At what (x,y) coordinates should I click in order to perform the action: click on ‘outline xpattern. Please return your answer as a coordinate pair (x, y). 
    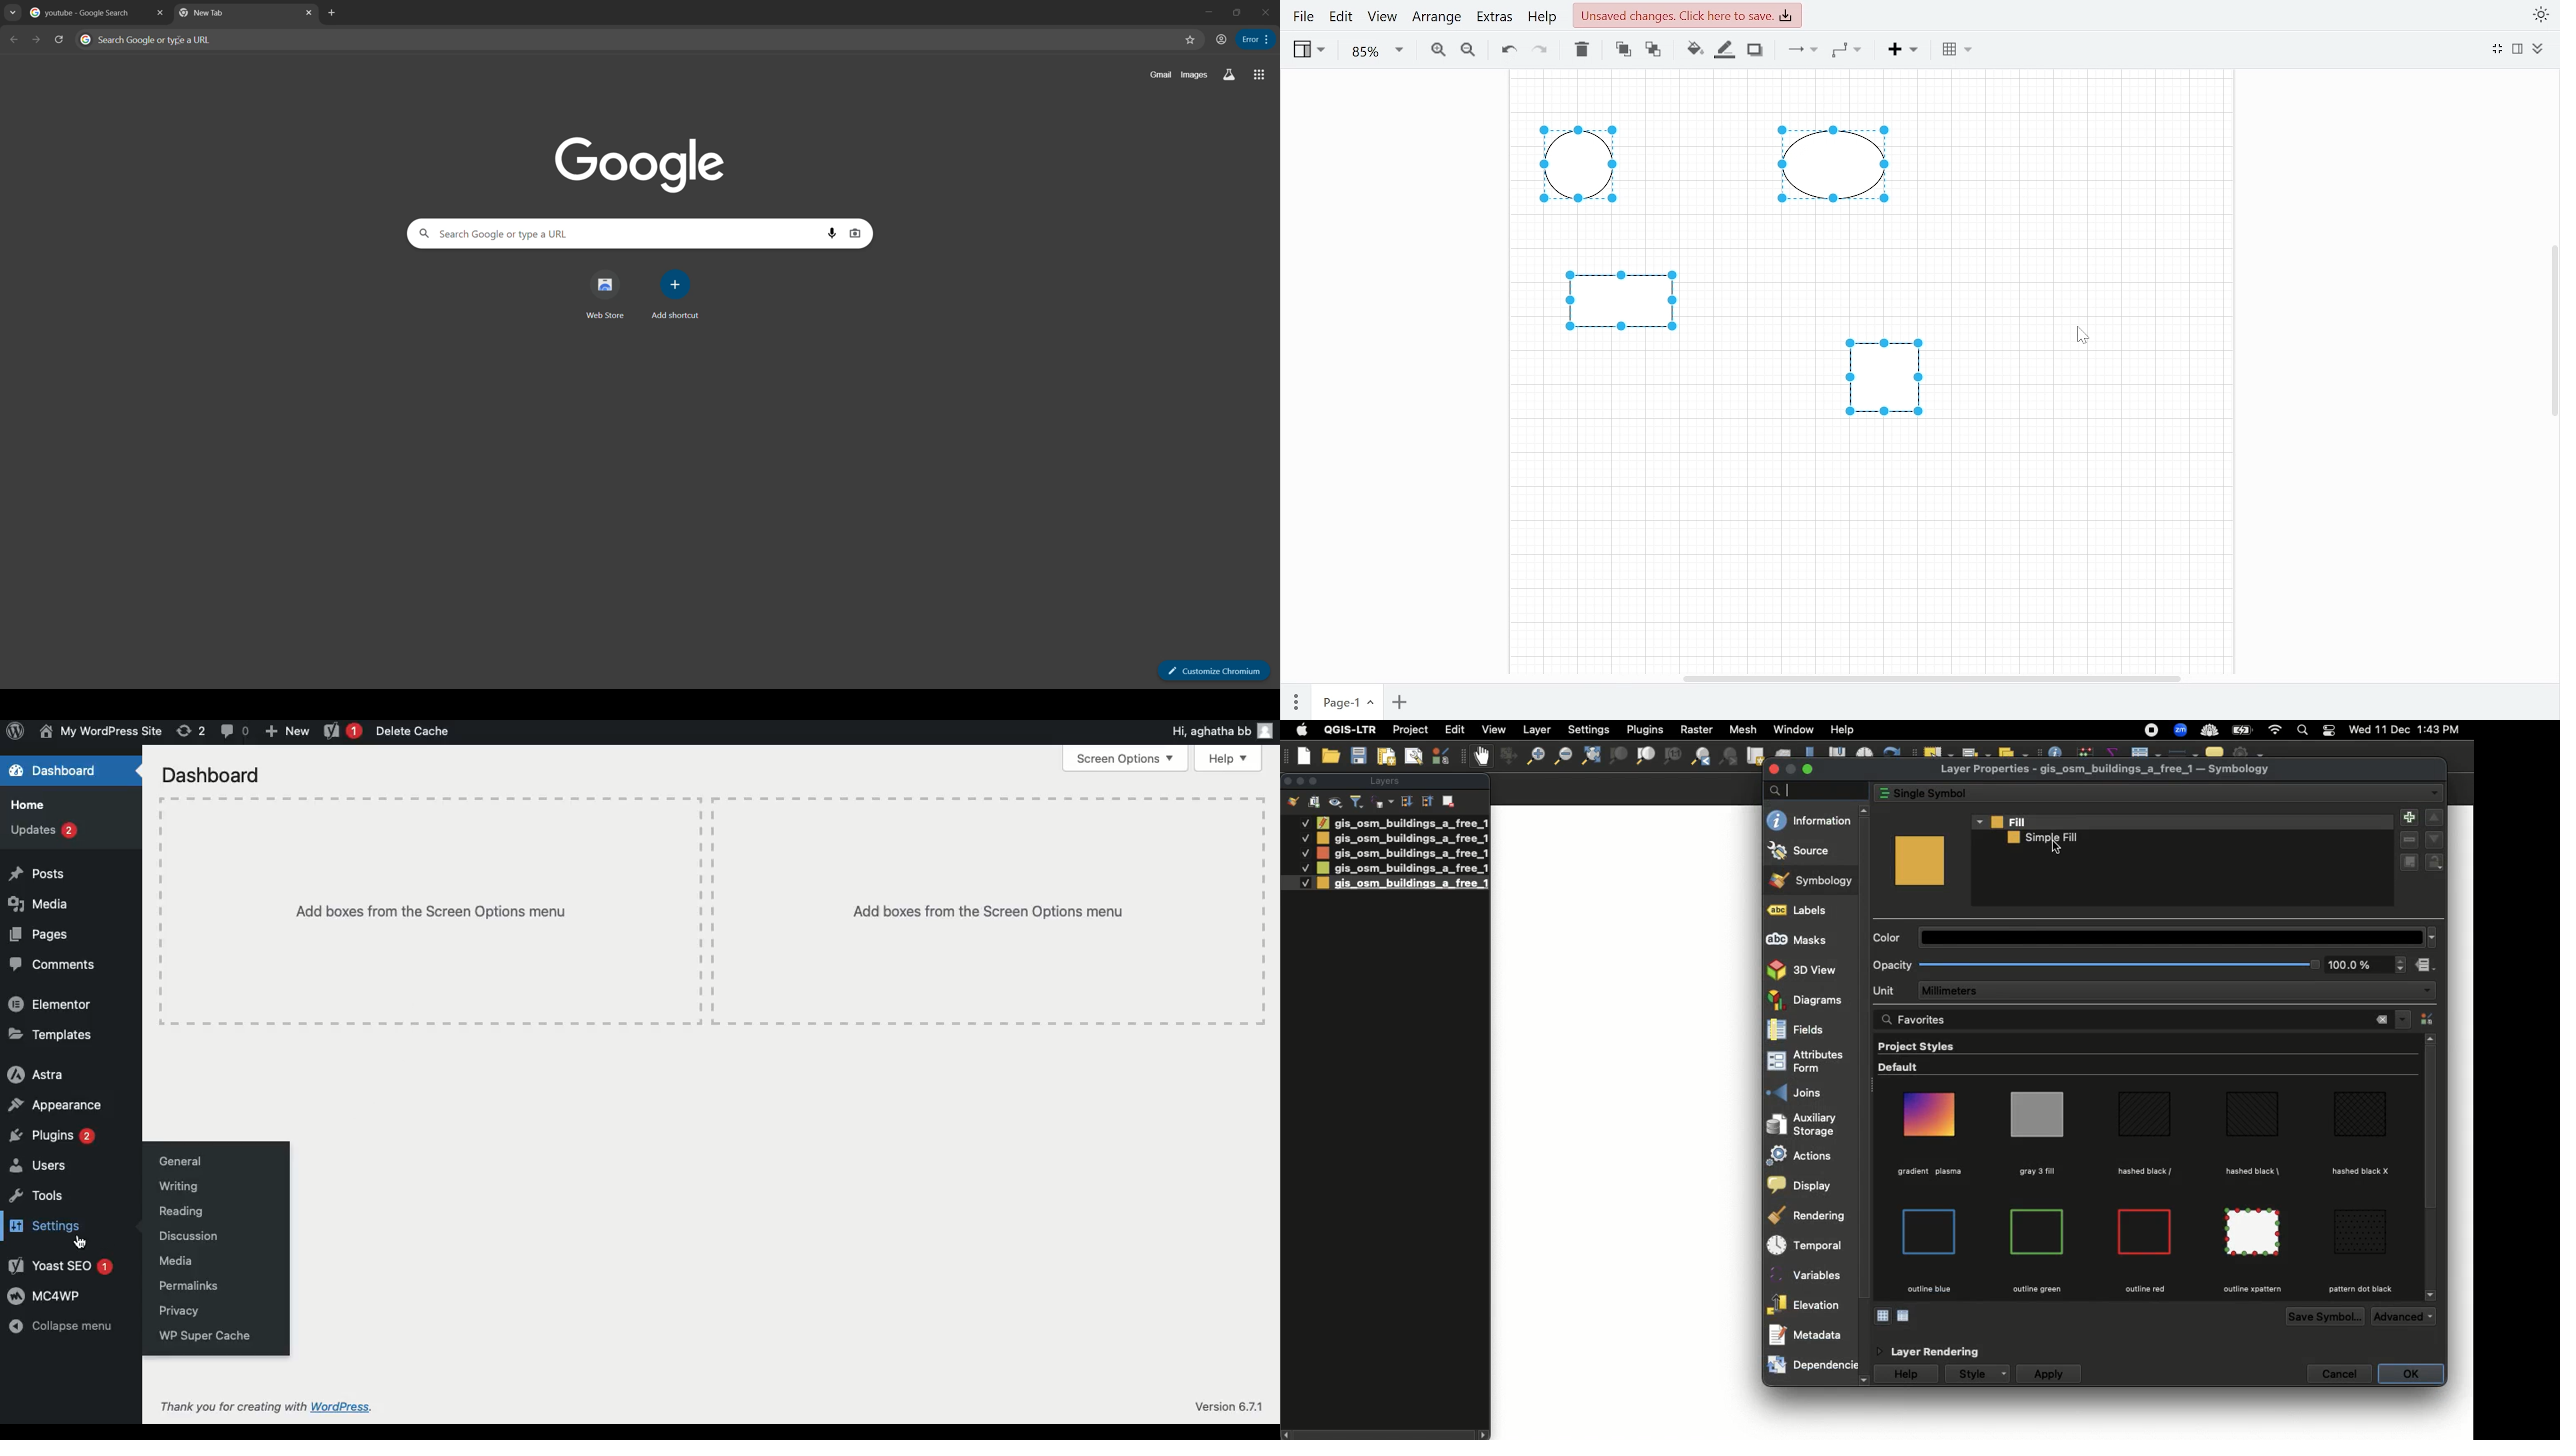
    Looking at the image, I should click on (2250, 1289).